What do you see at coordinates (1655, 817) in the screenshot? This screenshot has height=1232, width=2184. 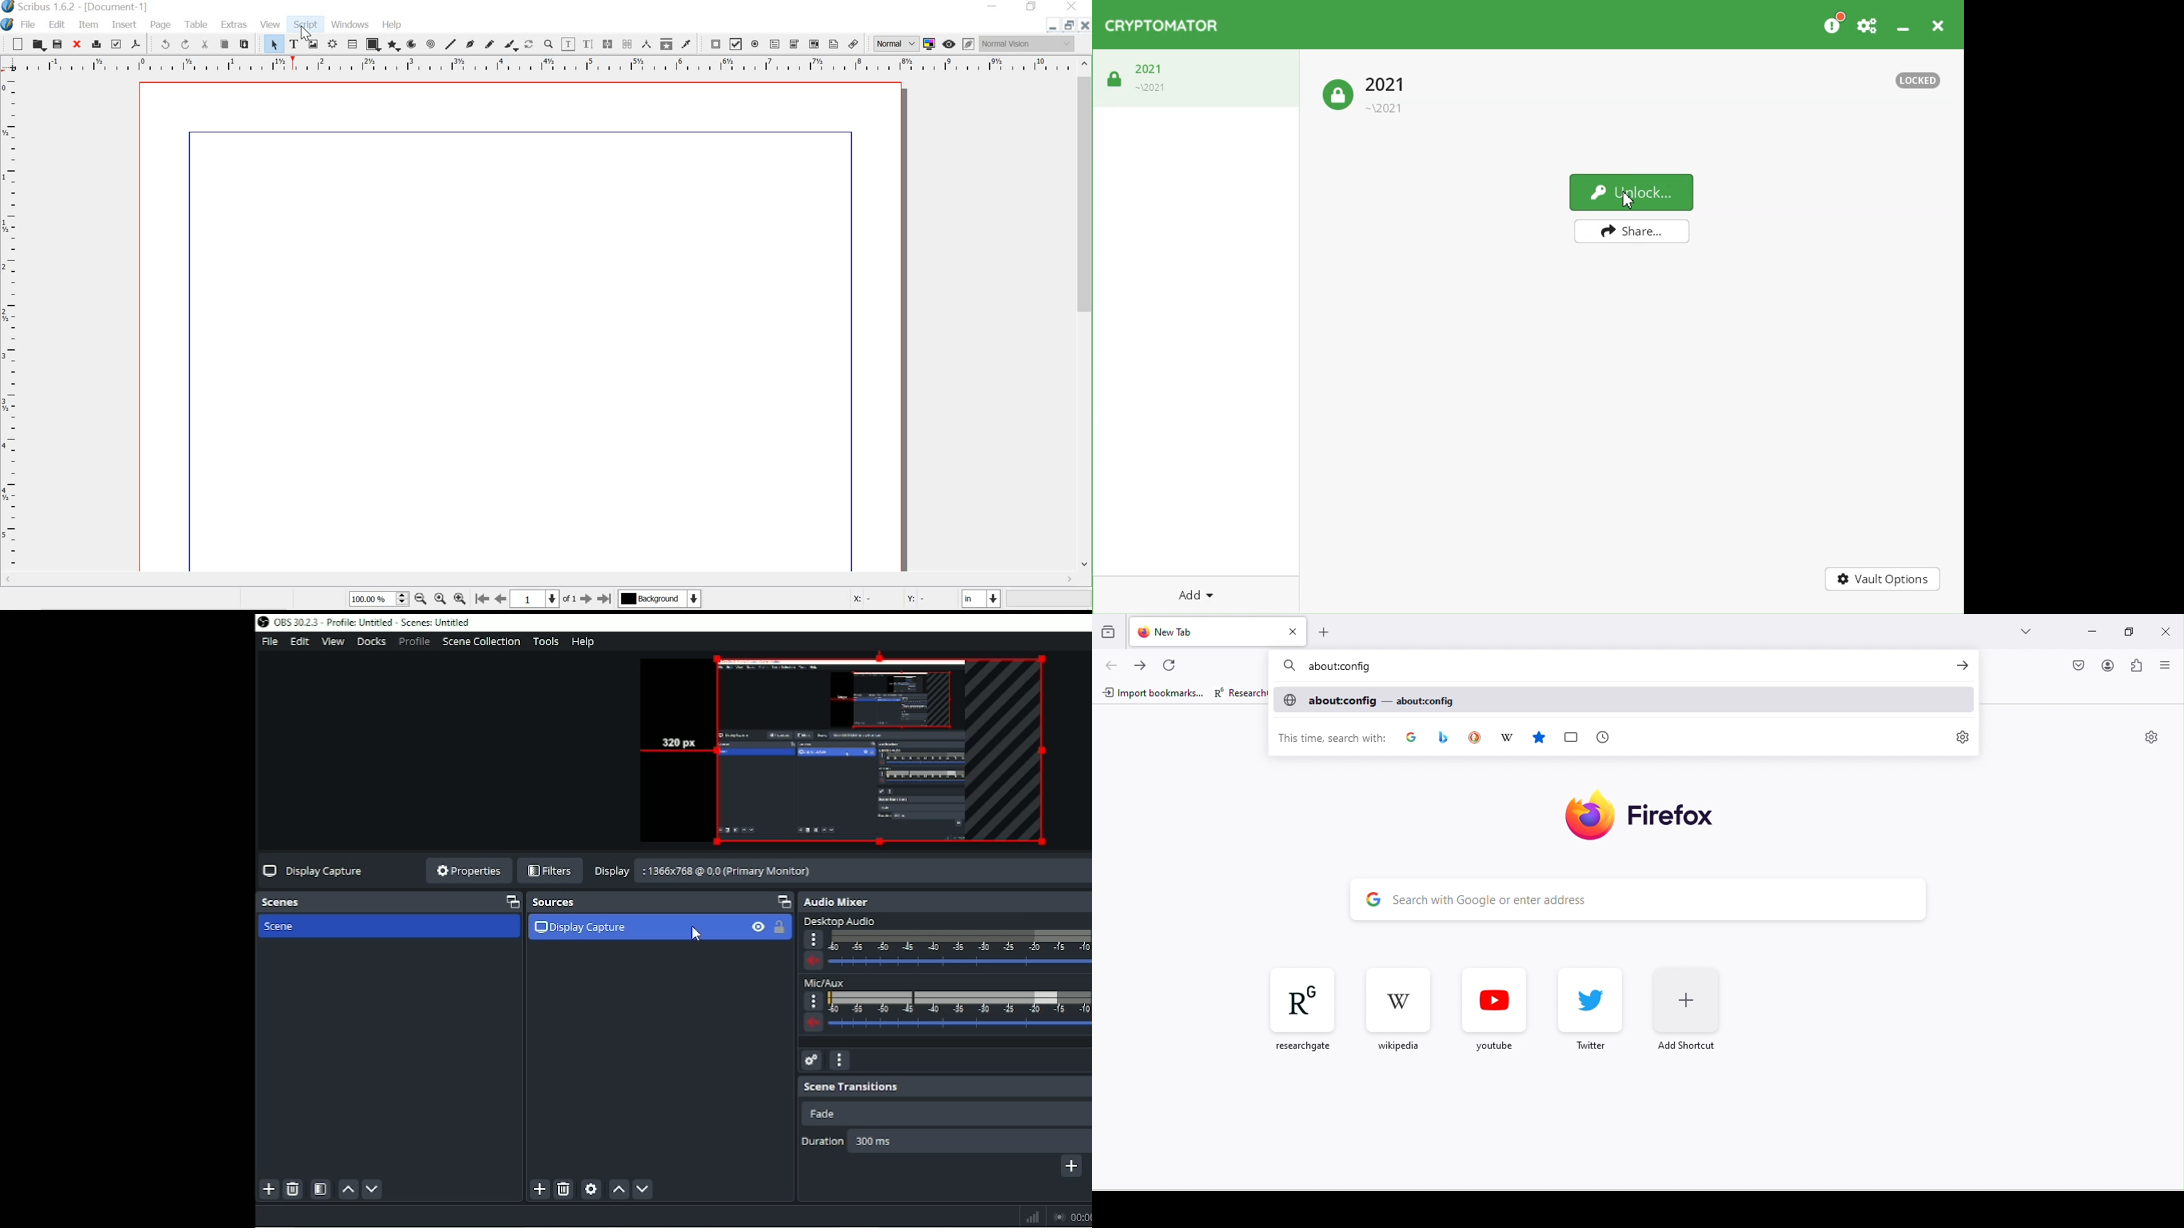 I see `firefox logo` at bounding box center [1655, 817].